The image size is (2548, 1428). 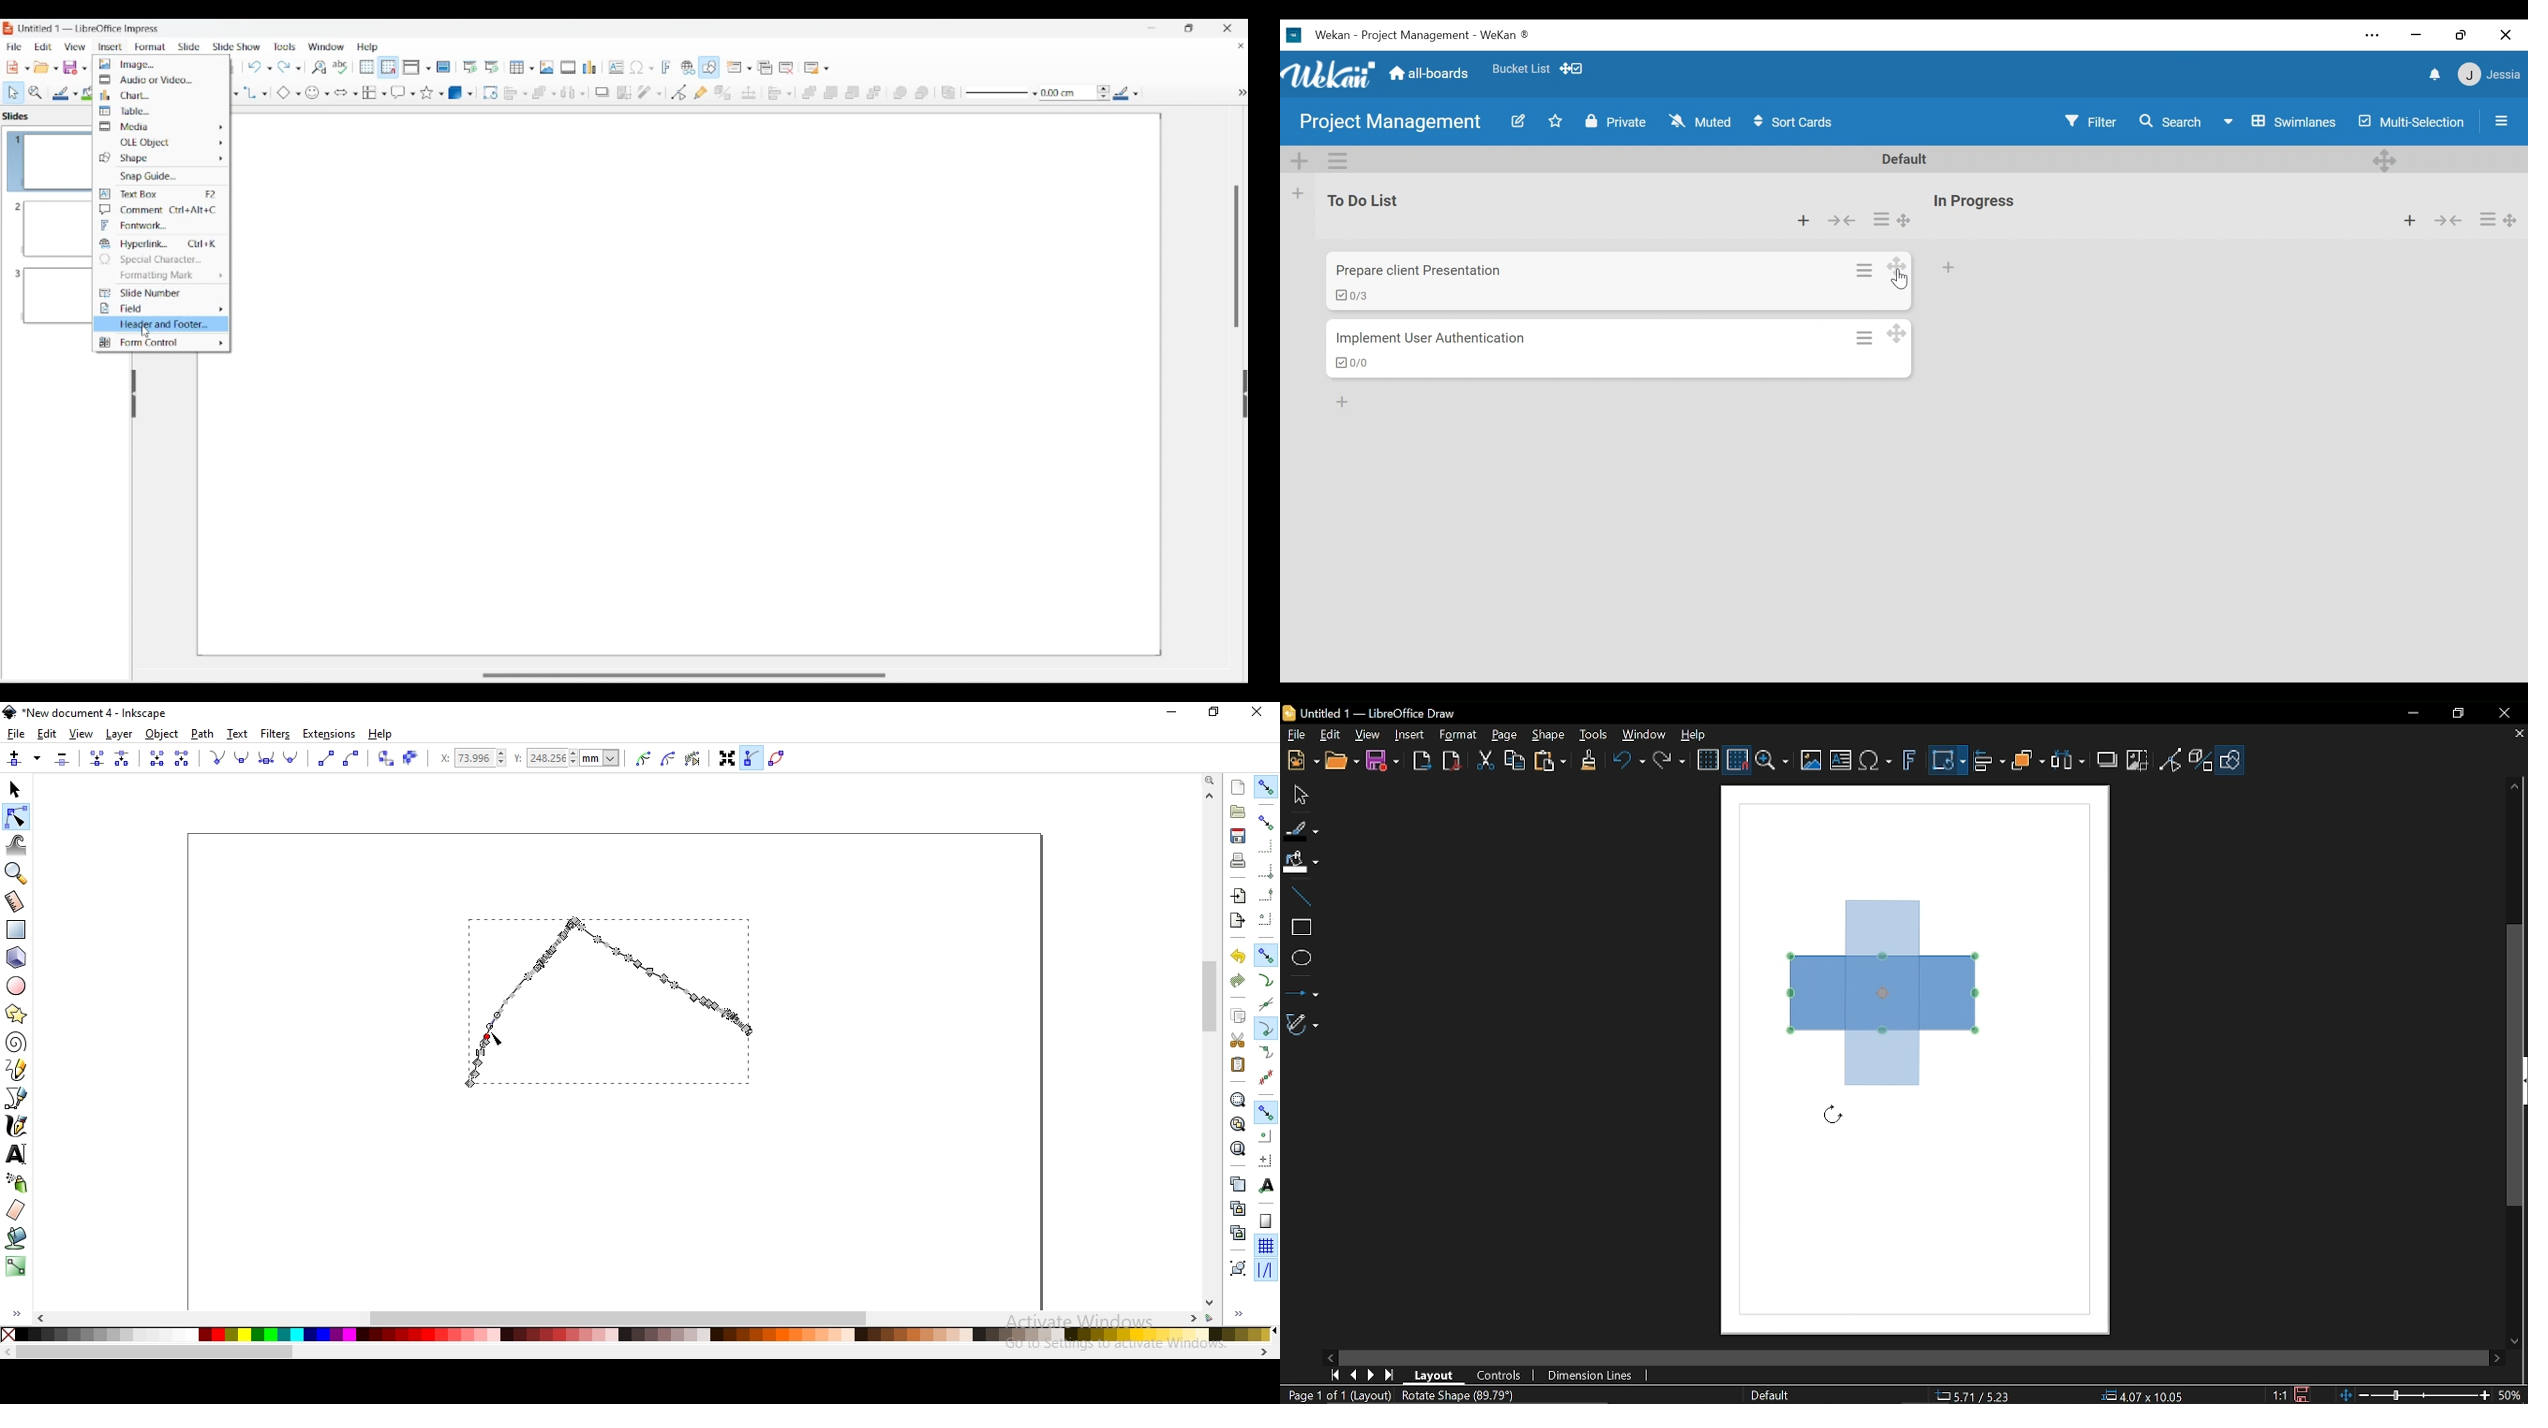 What do you see at coordinates (1237, 1208) in the screenshot?
I see `create a clone` at bounding box center [1237, 1208].